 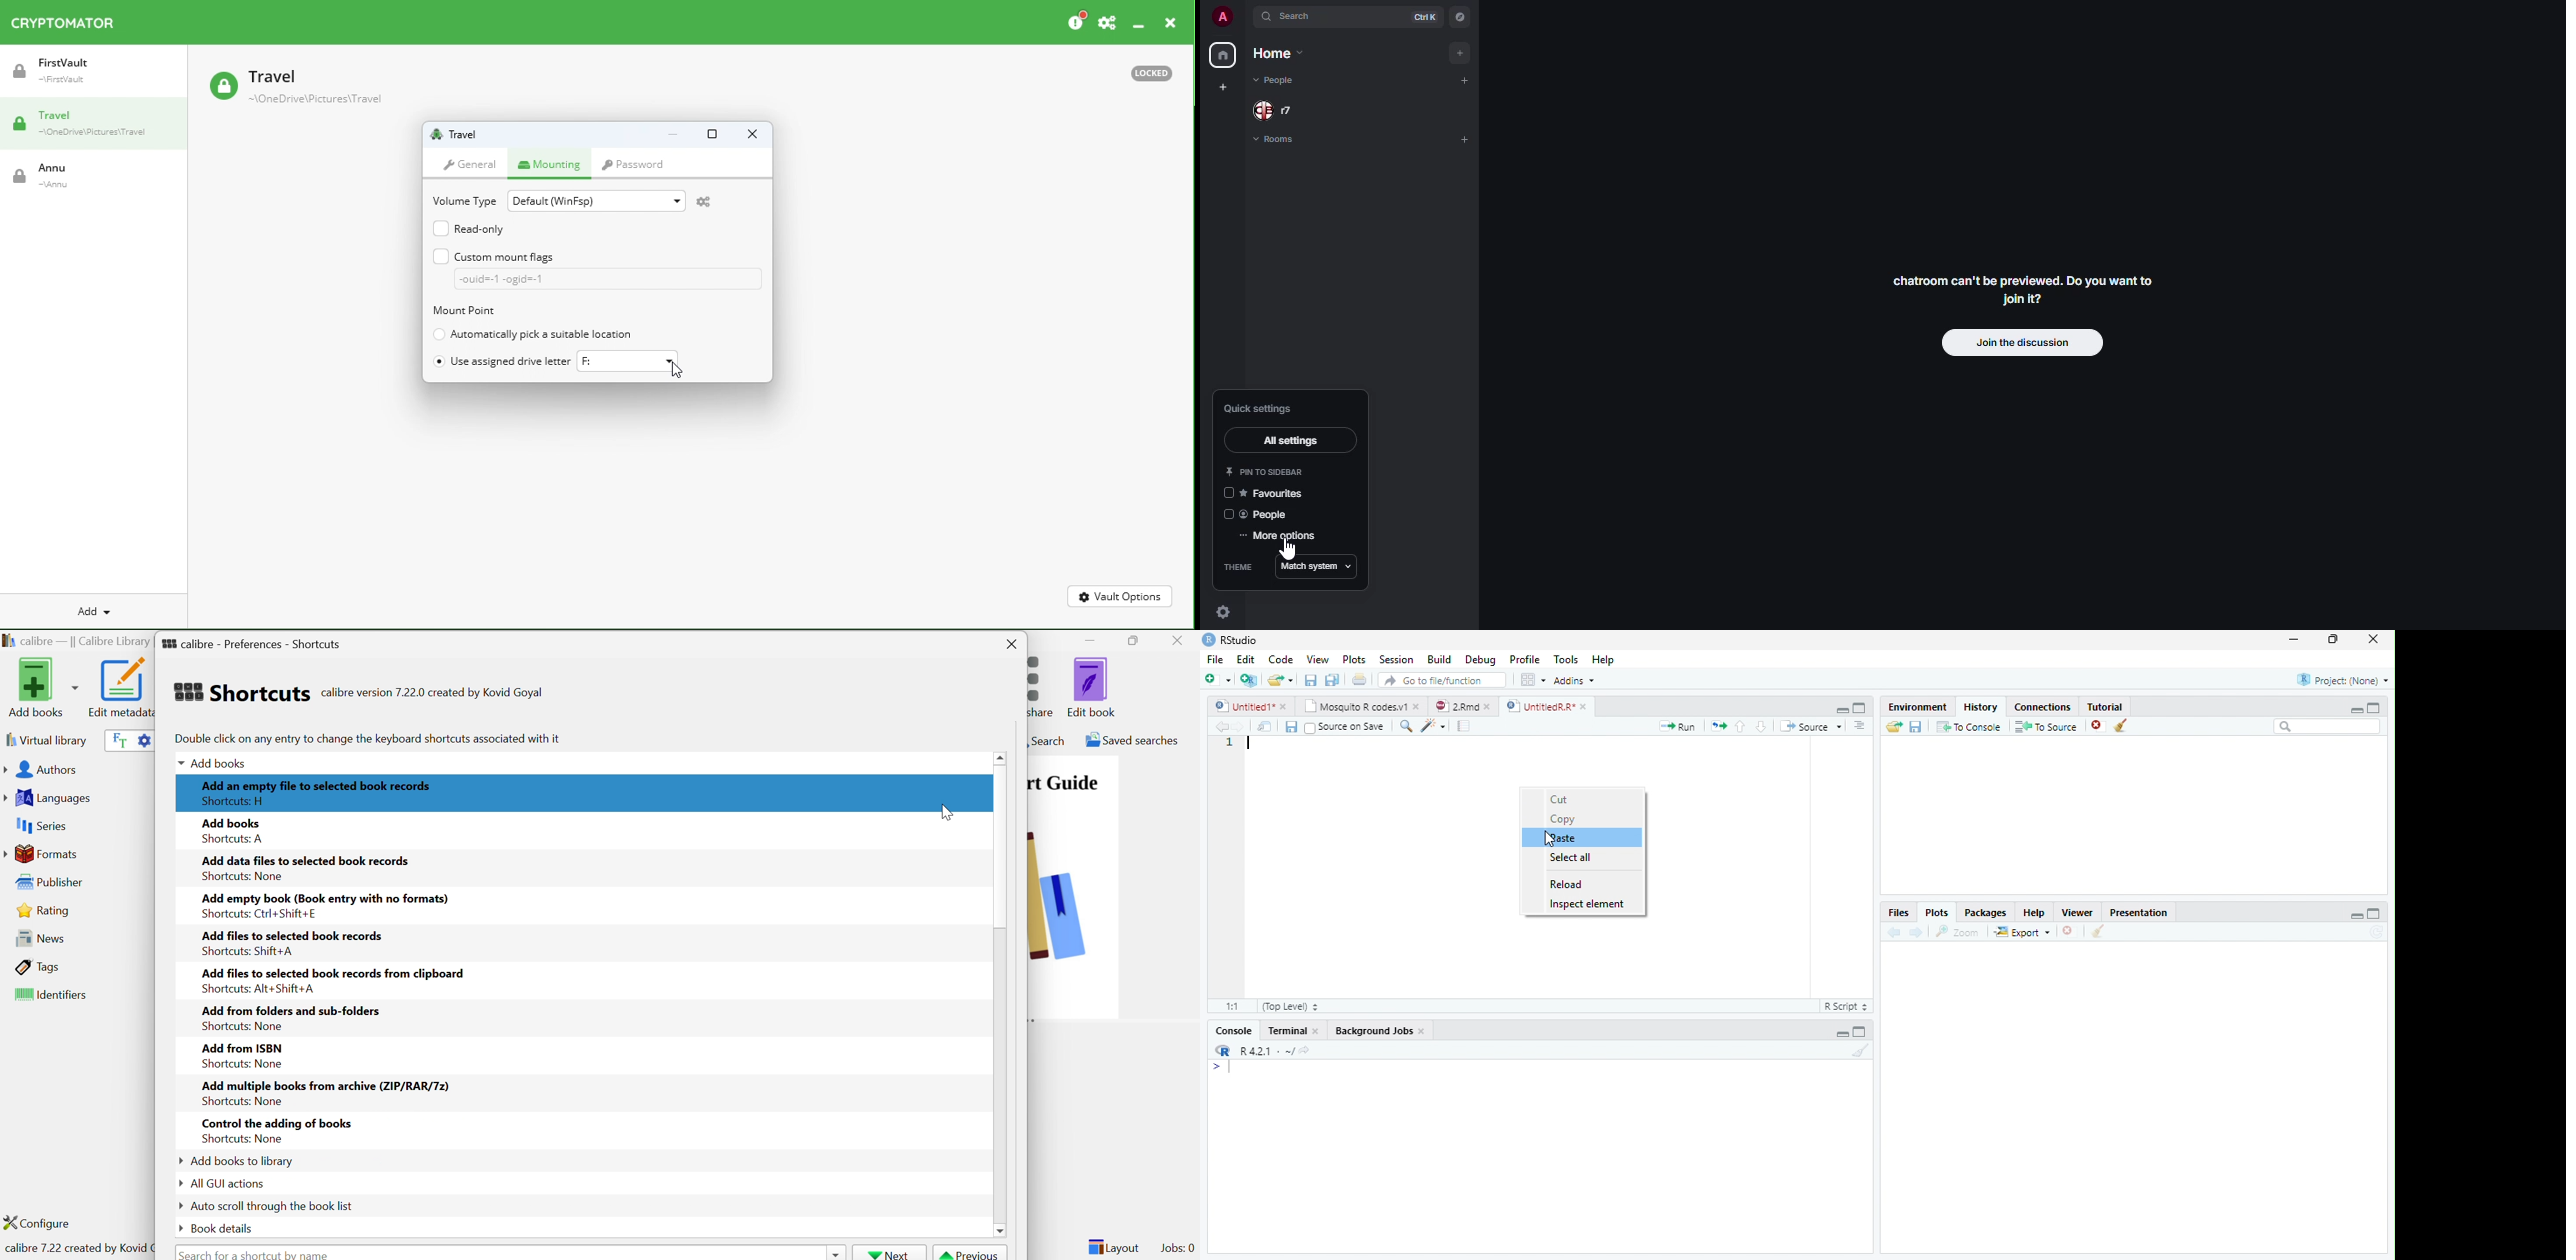 I want to click on News, so click(x=36, y=938).